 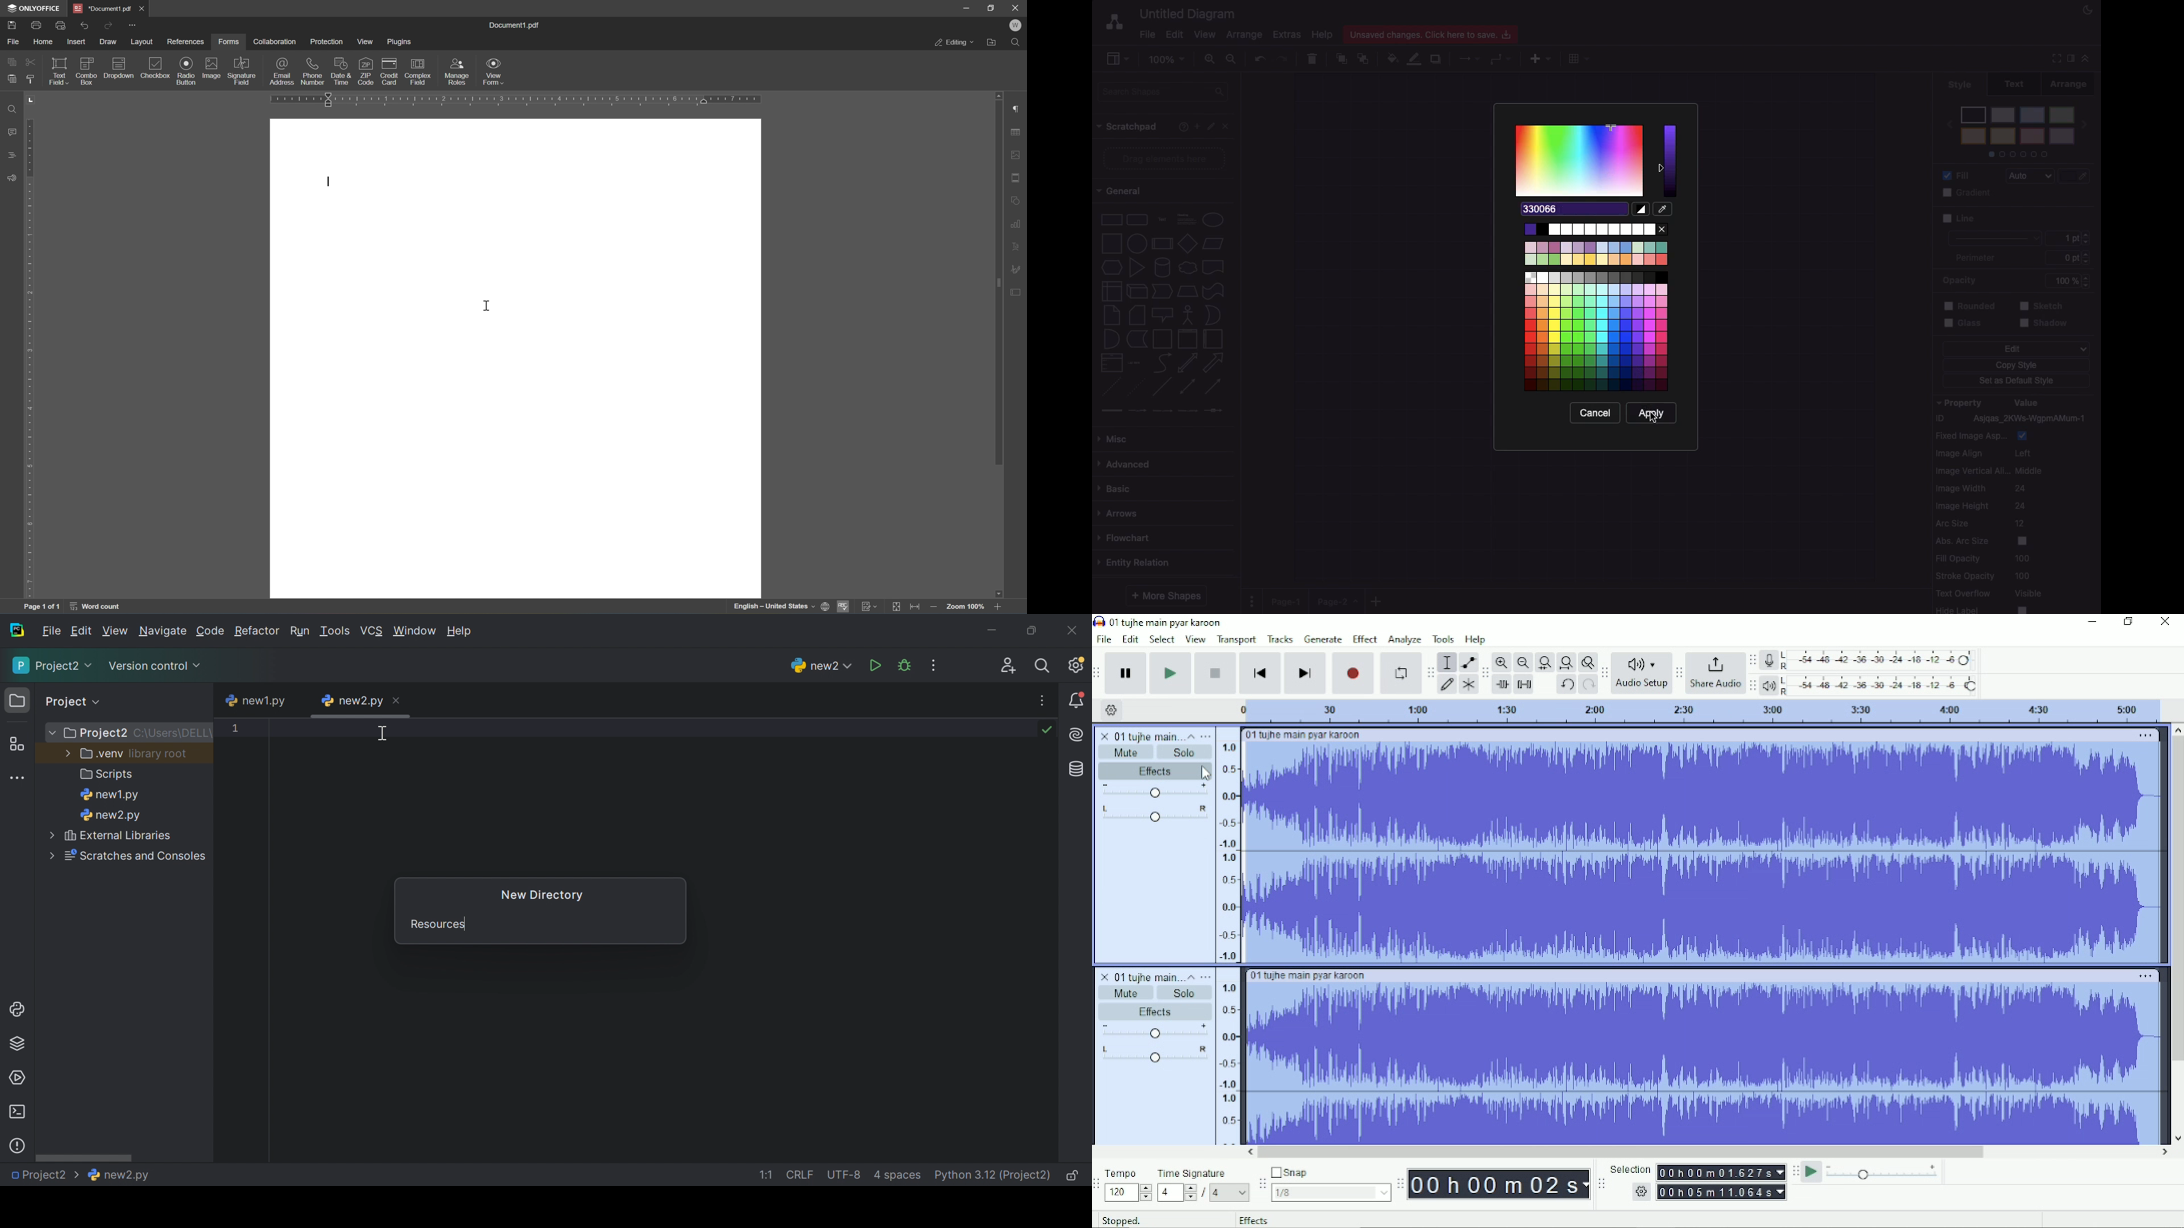 I want to click on line, so click(x=1162, y=386).